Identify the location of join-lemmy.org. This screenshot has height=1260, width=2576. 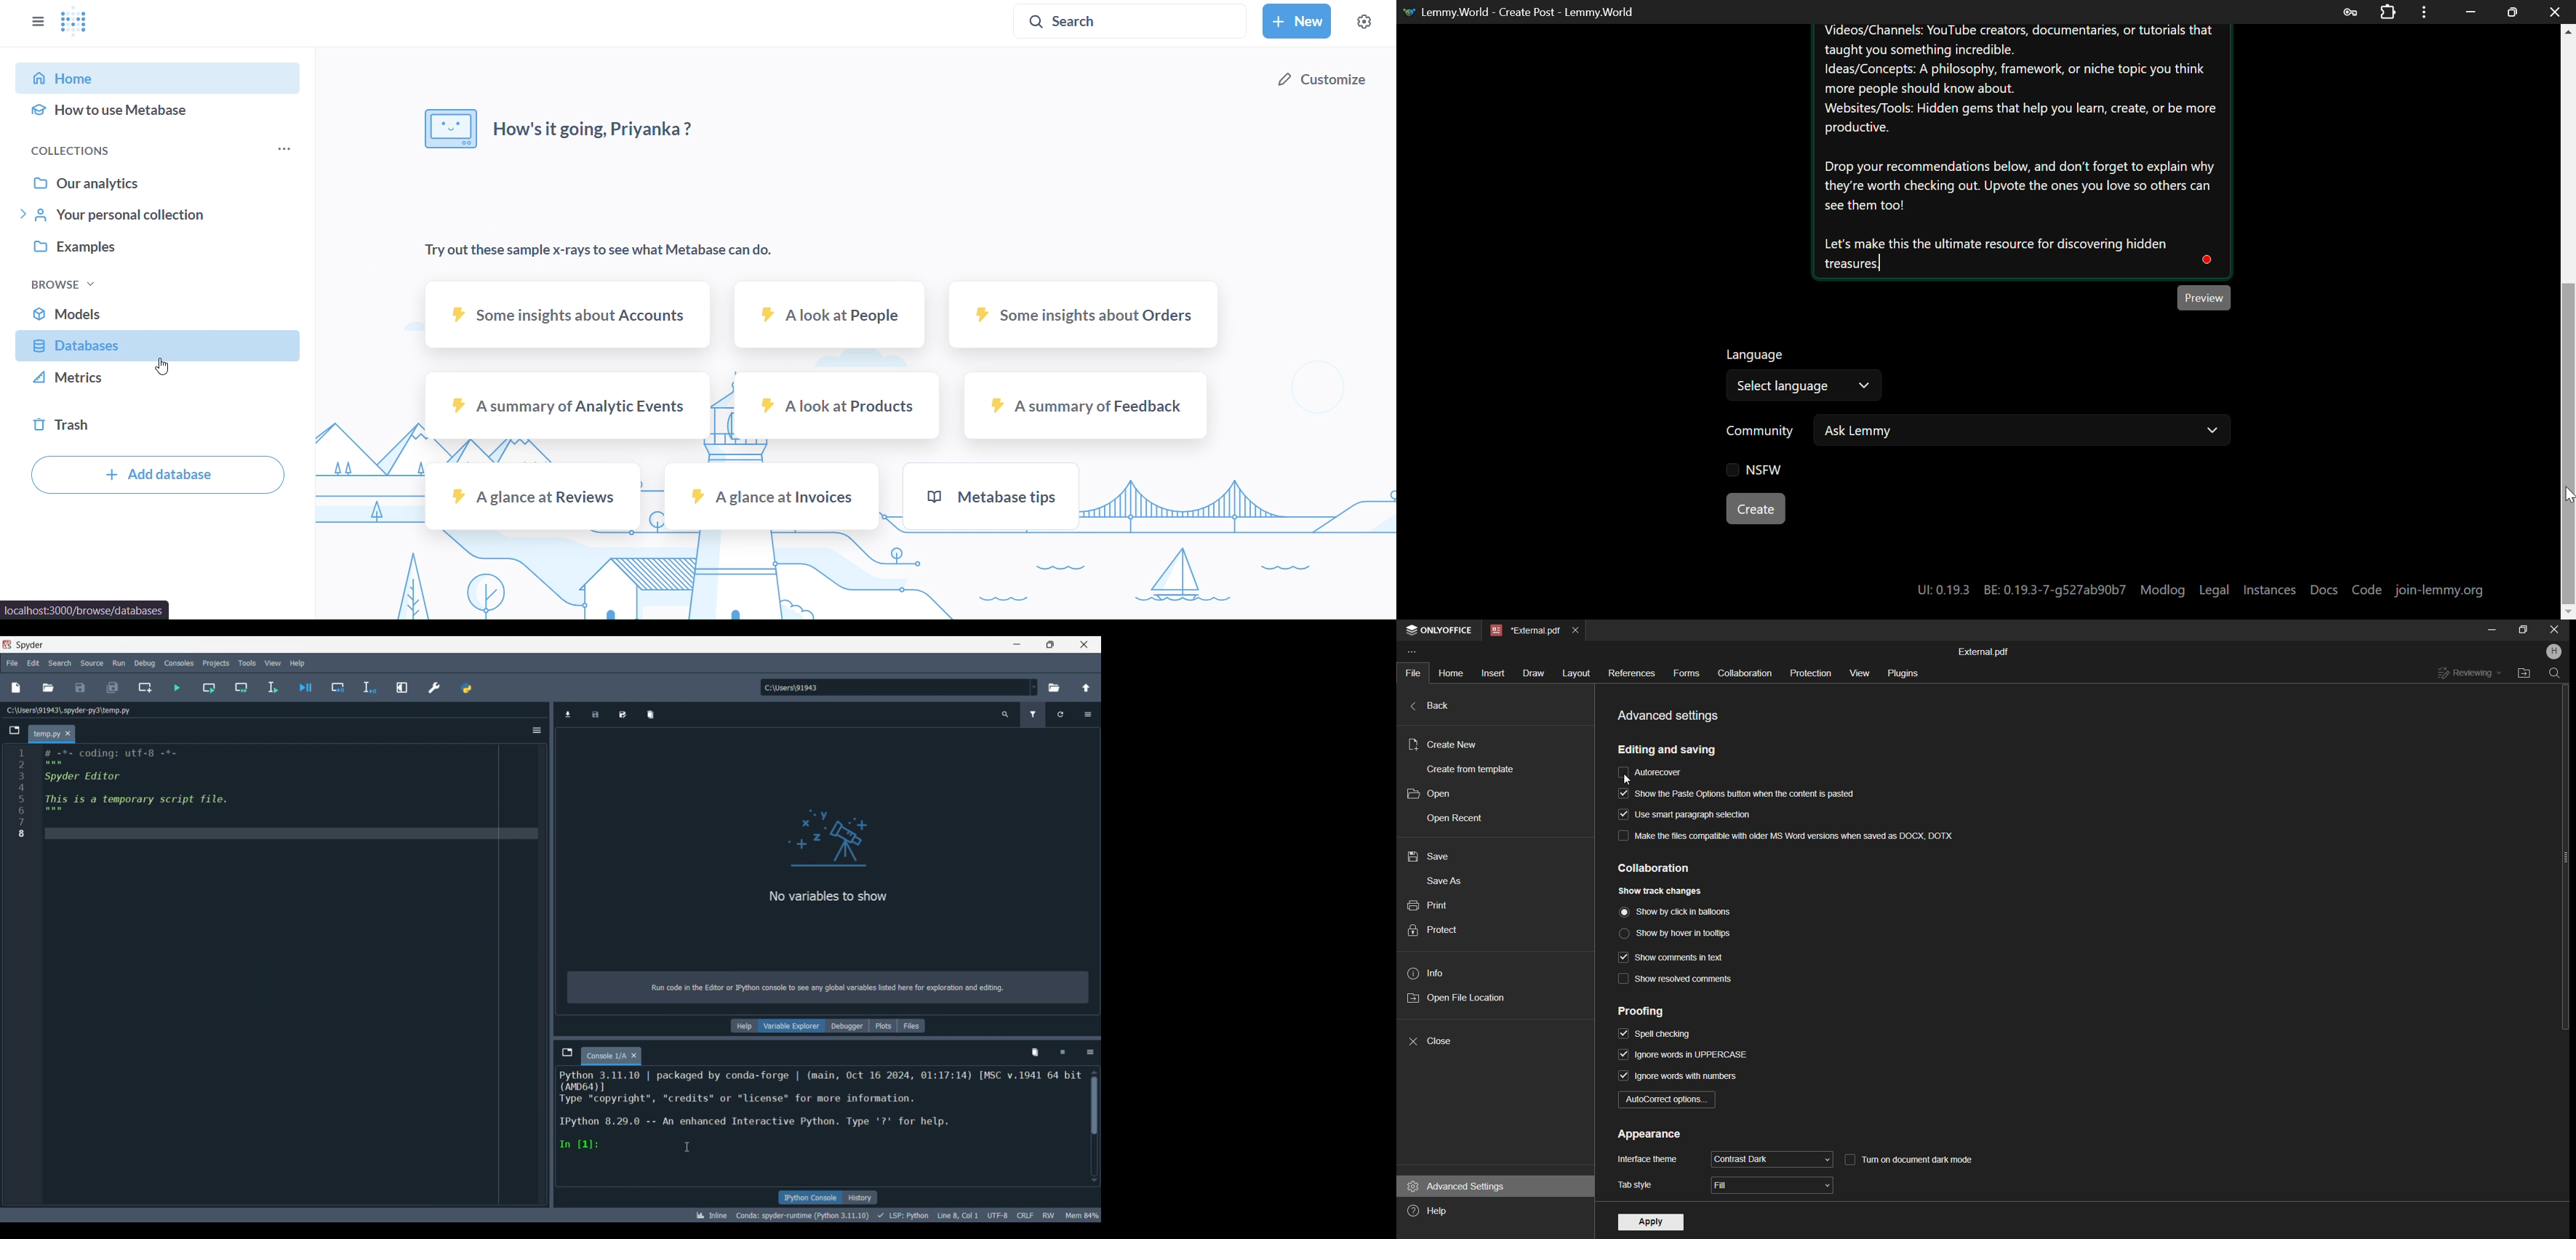
(2440, 591).